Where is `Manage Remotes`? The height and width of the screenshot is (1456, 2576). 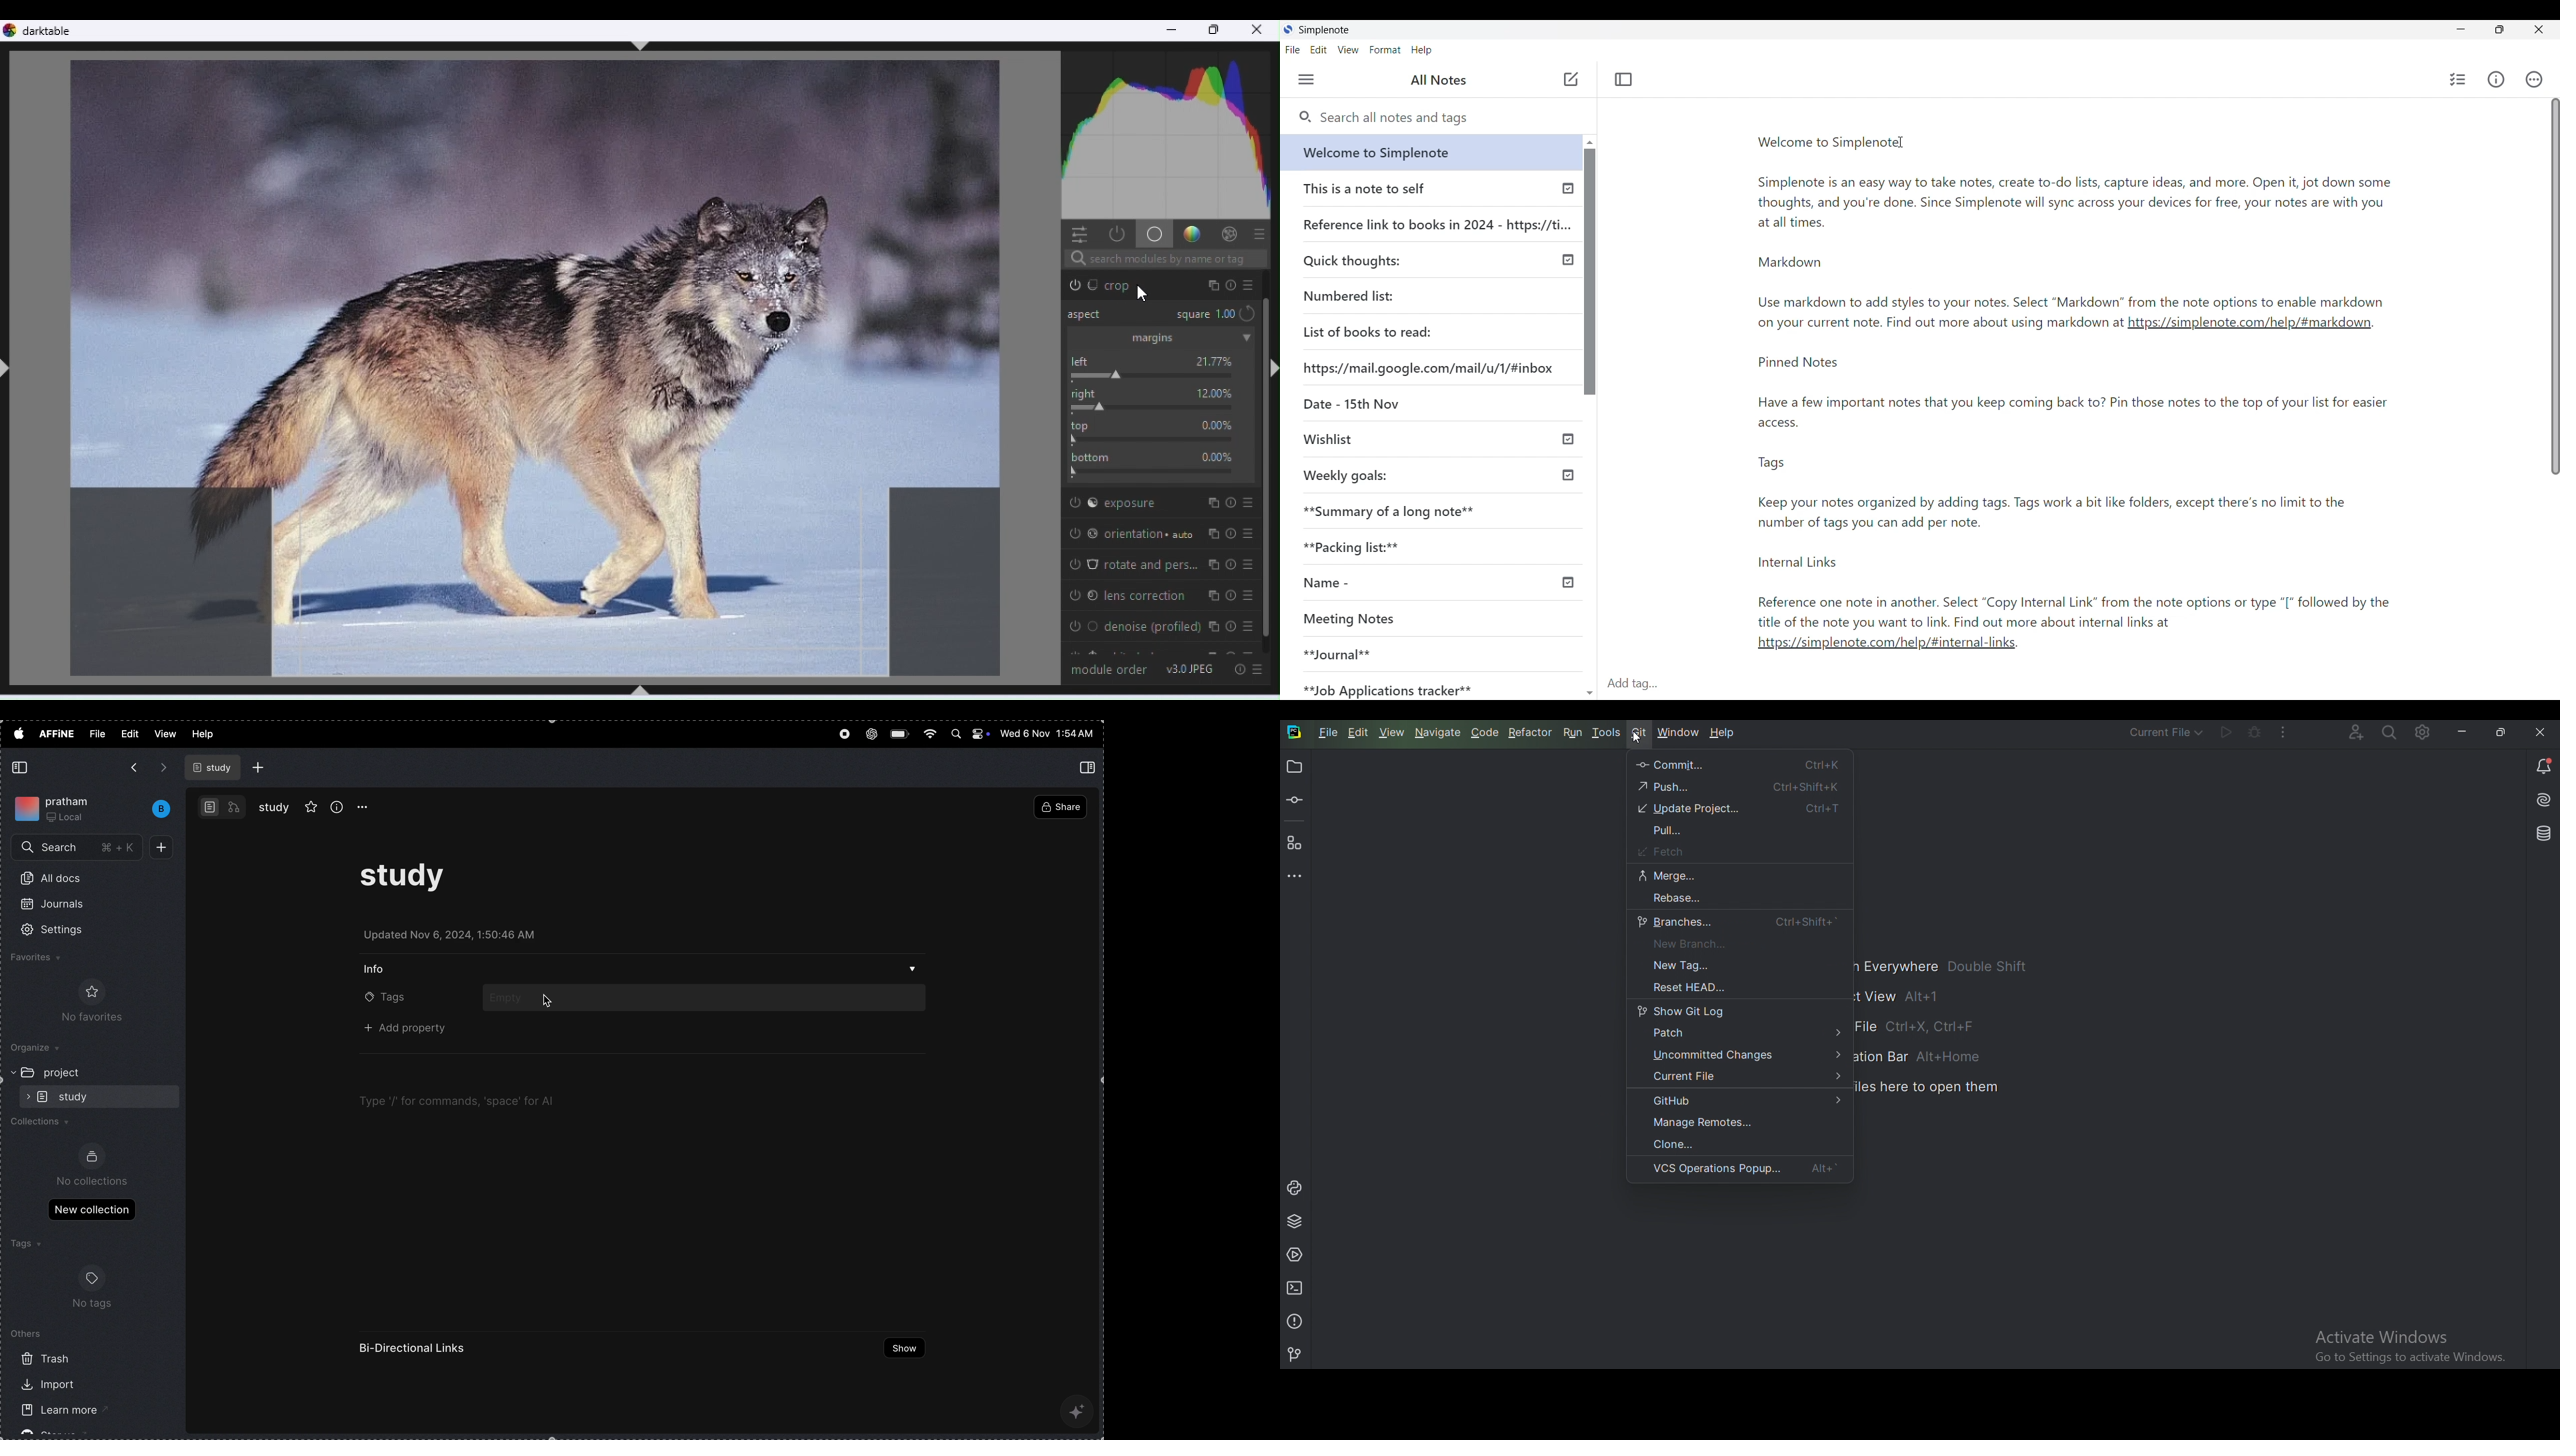
Manage Remotes is located at coordinates (1710, 1123).